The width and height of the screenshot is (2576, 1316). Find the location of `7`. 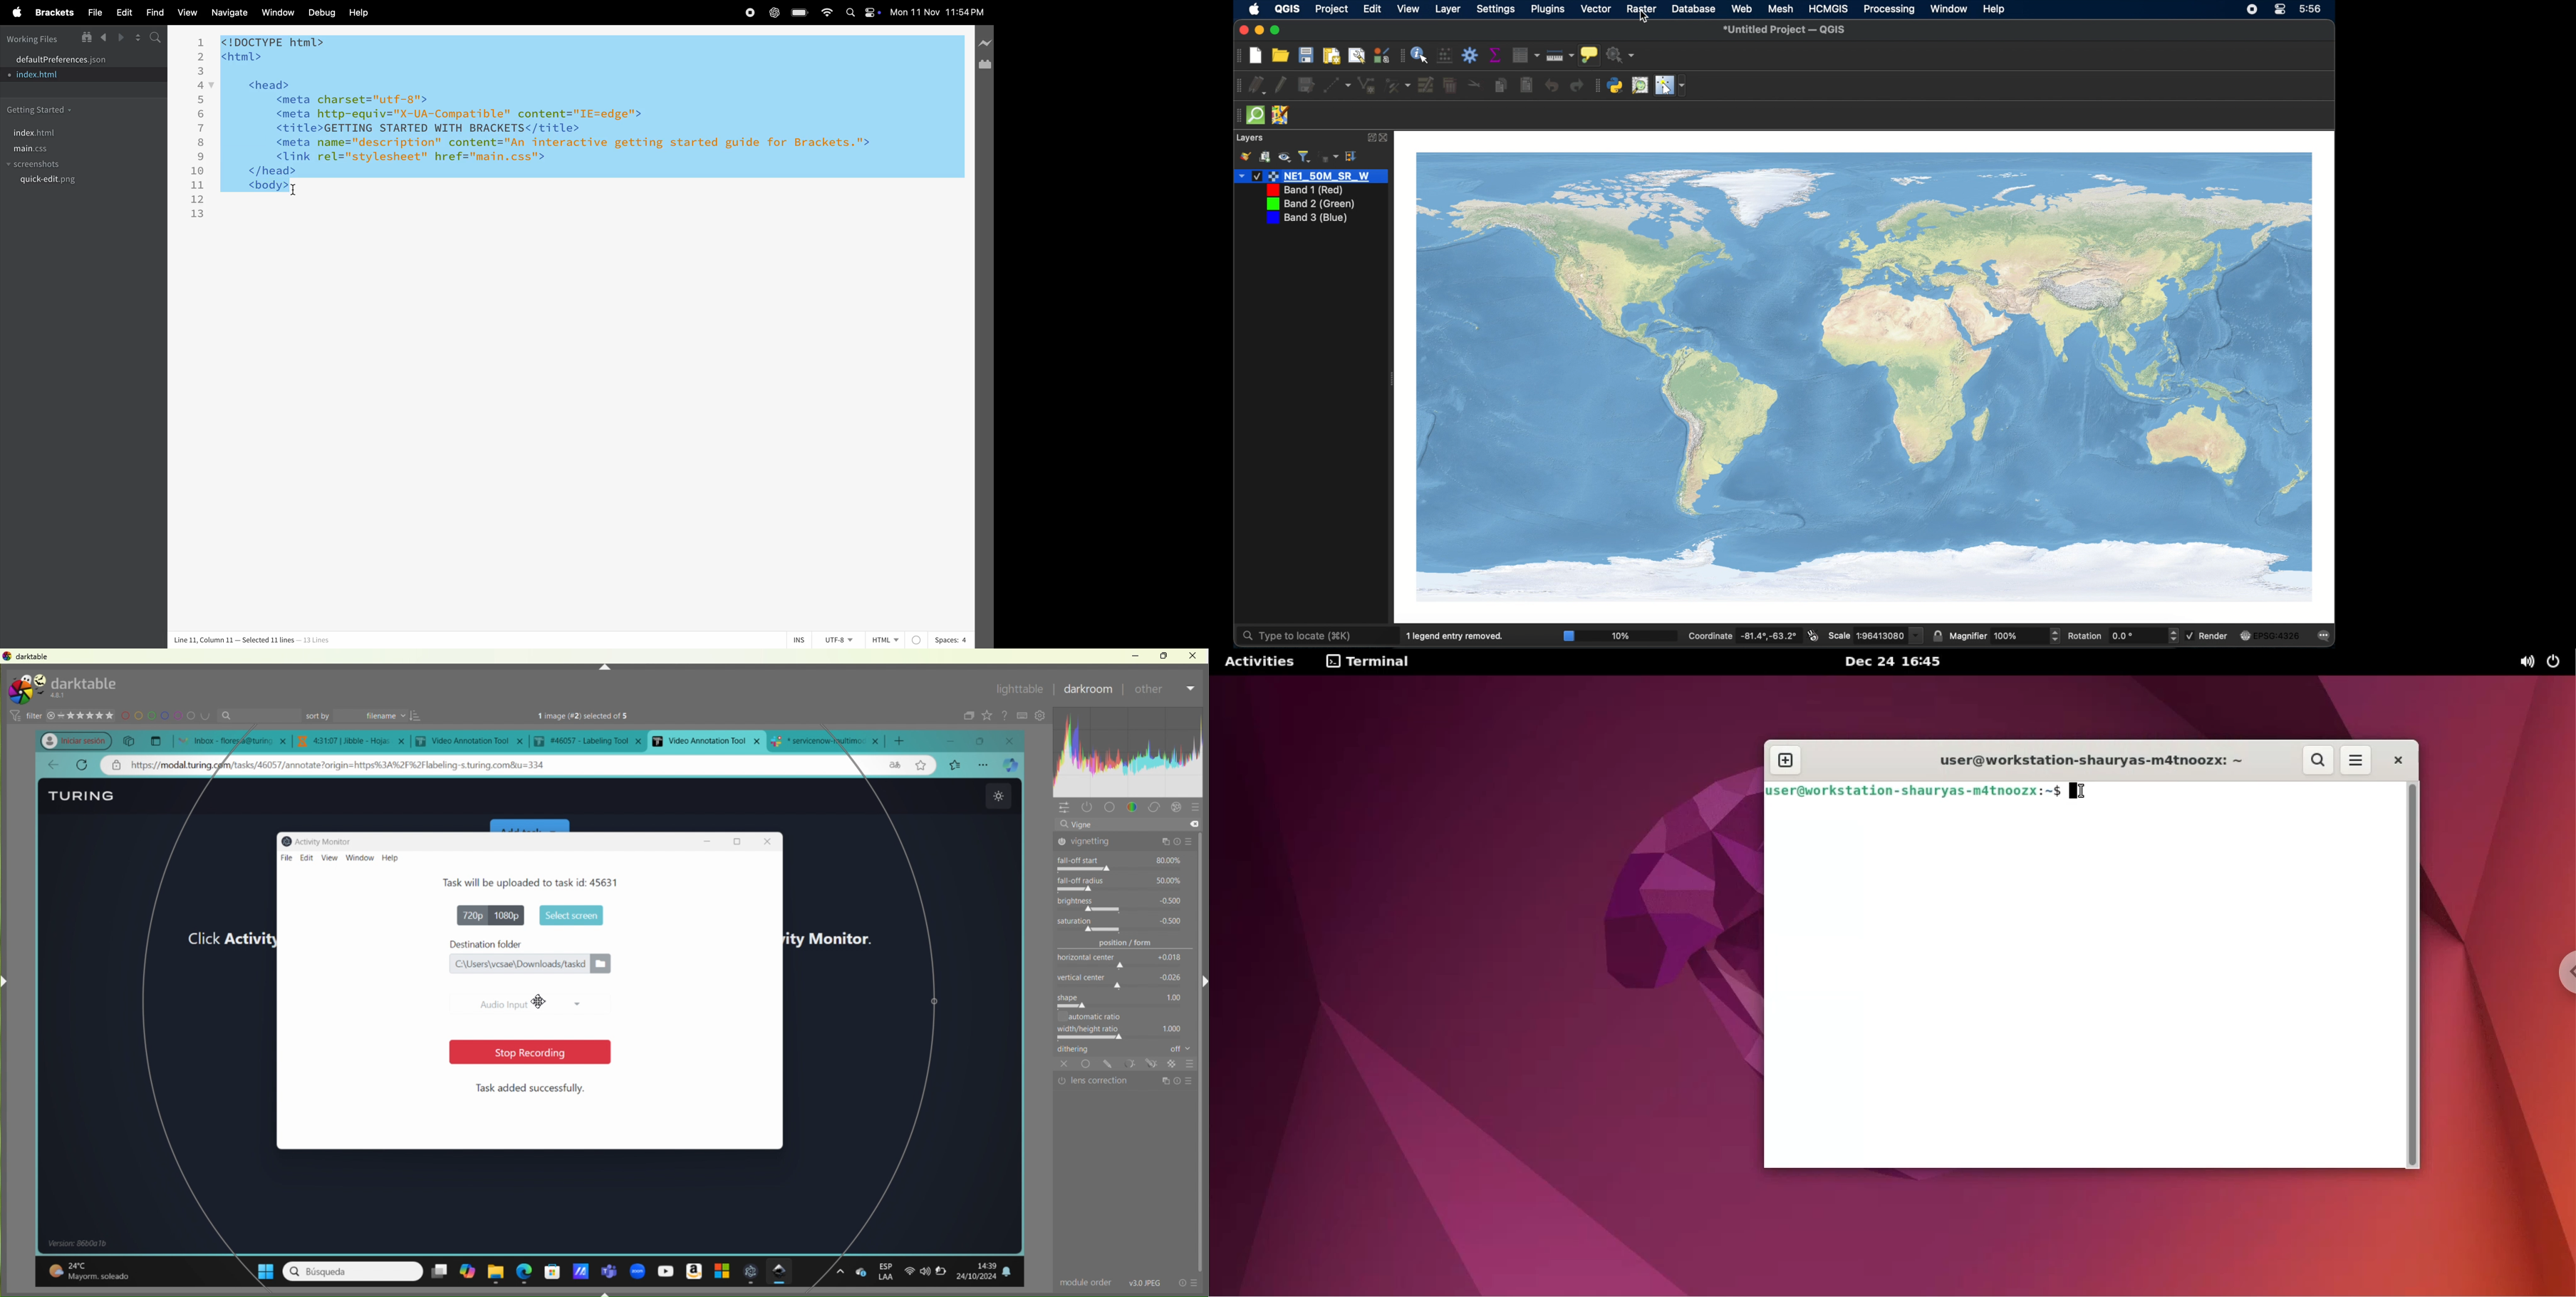

7 is located at coordinates (202, 128).